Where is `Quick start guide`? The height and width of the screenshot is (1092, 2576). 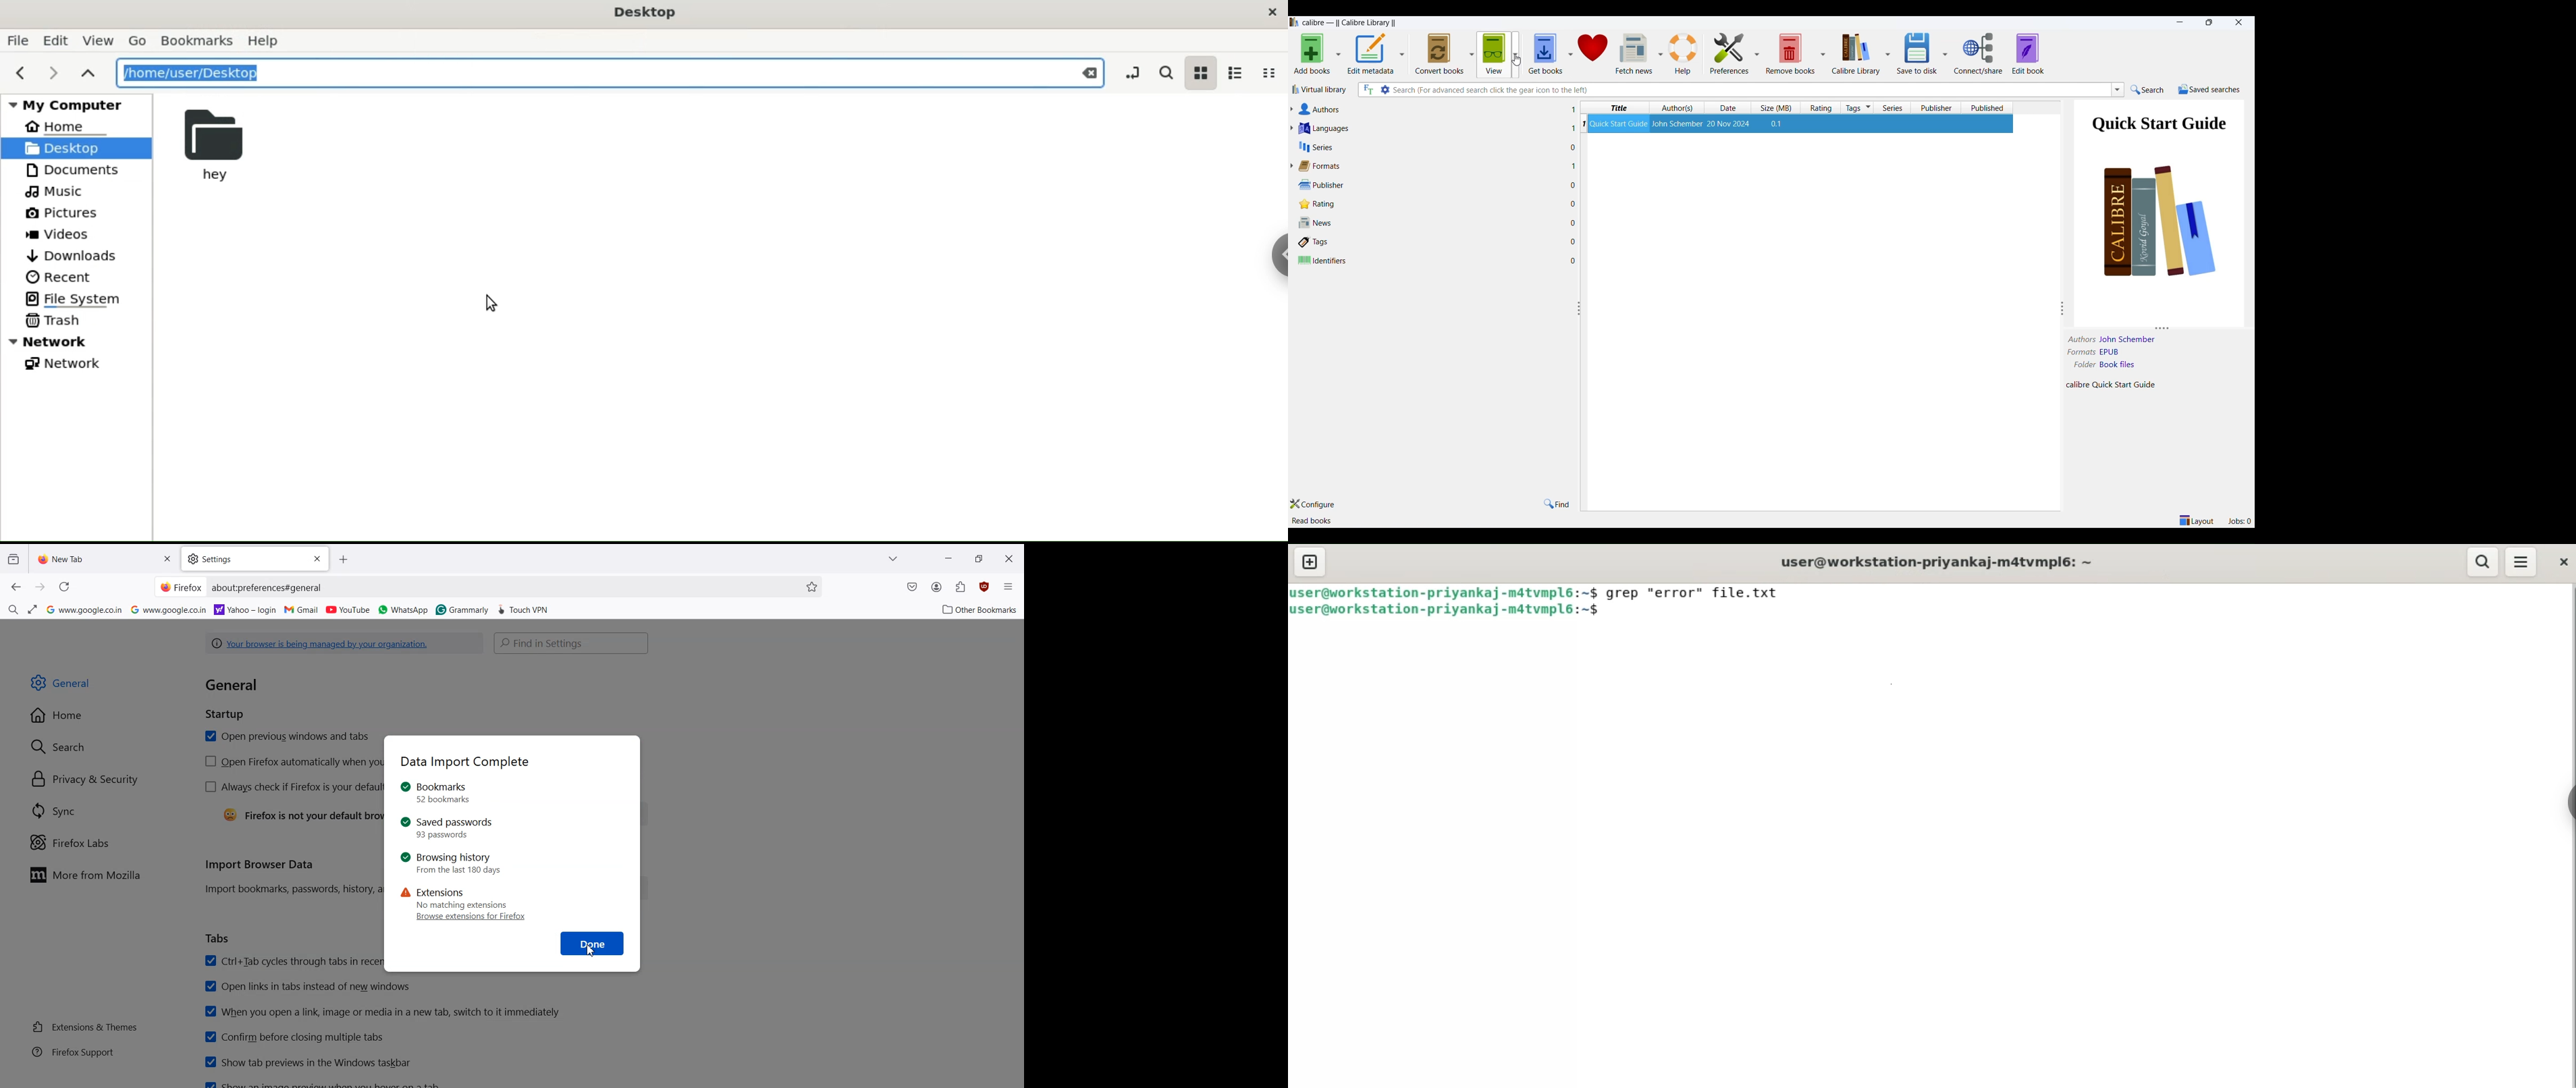 Quick start guide is located at coordinates (1802, 122).